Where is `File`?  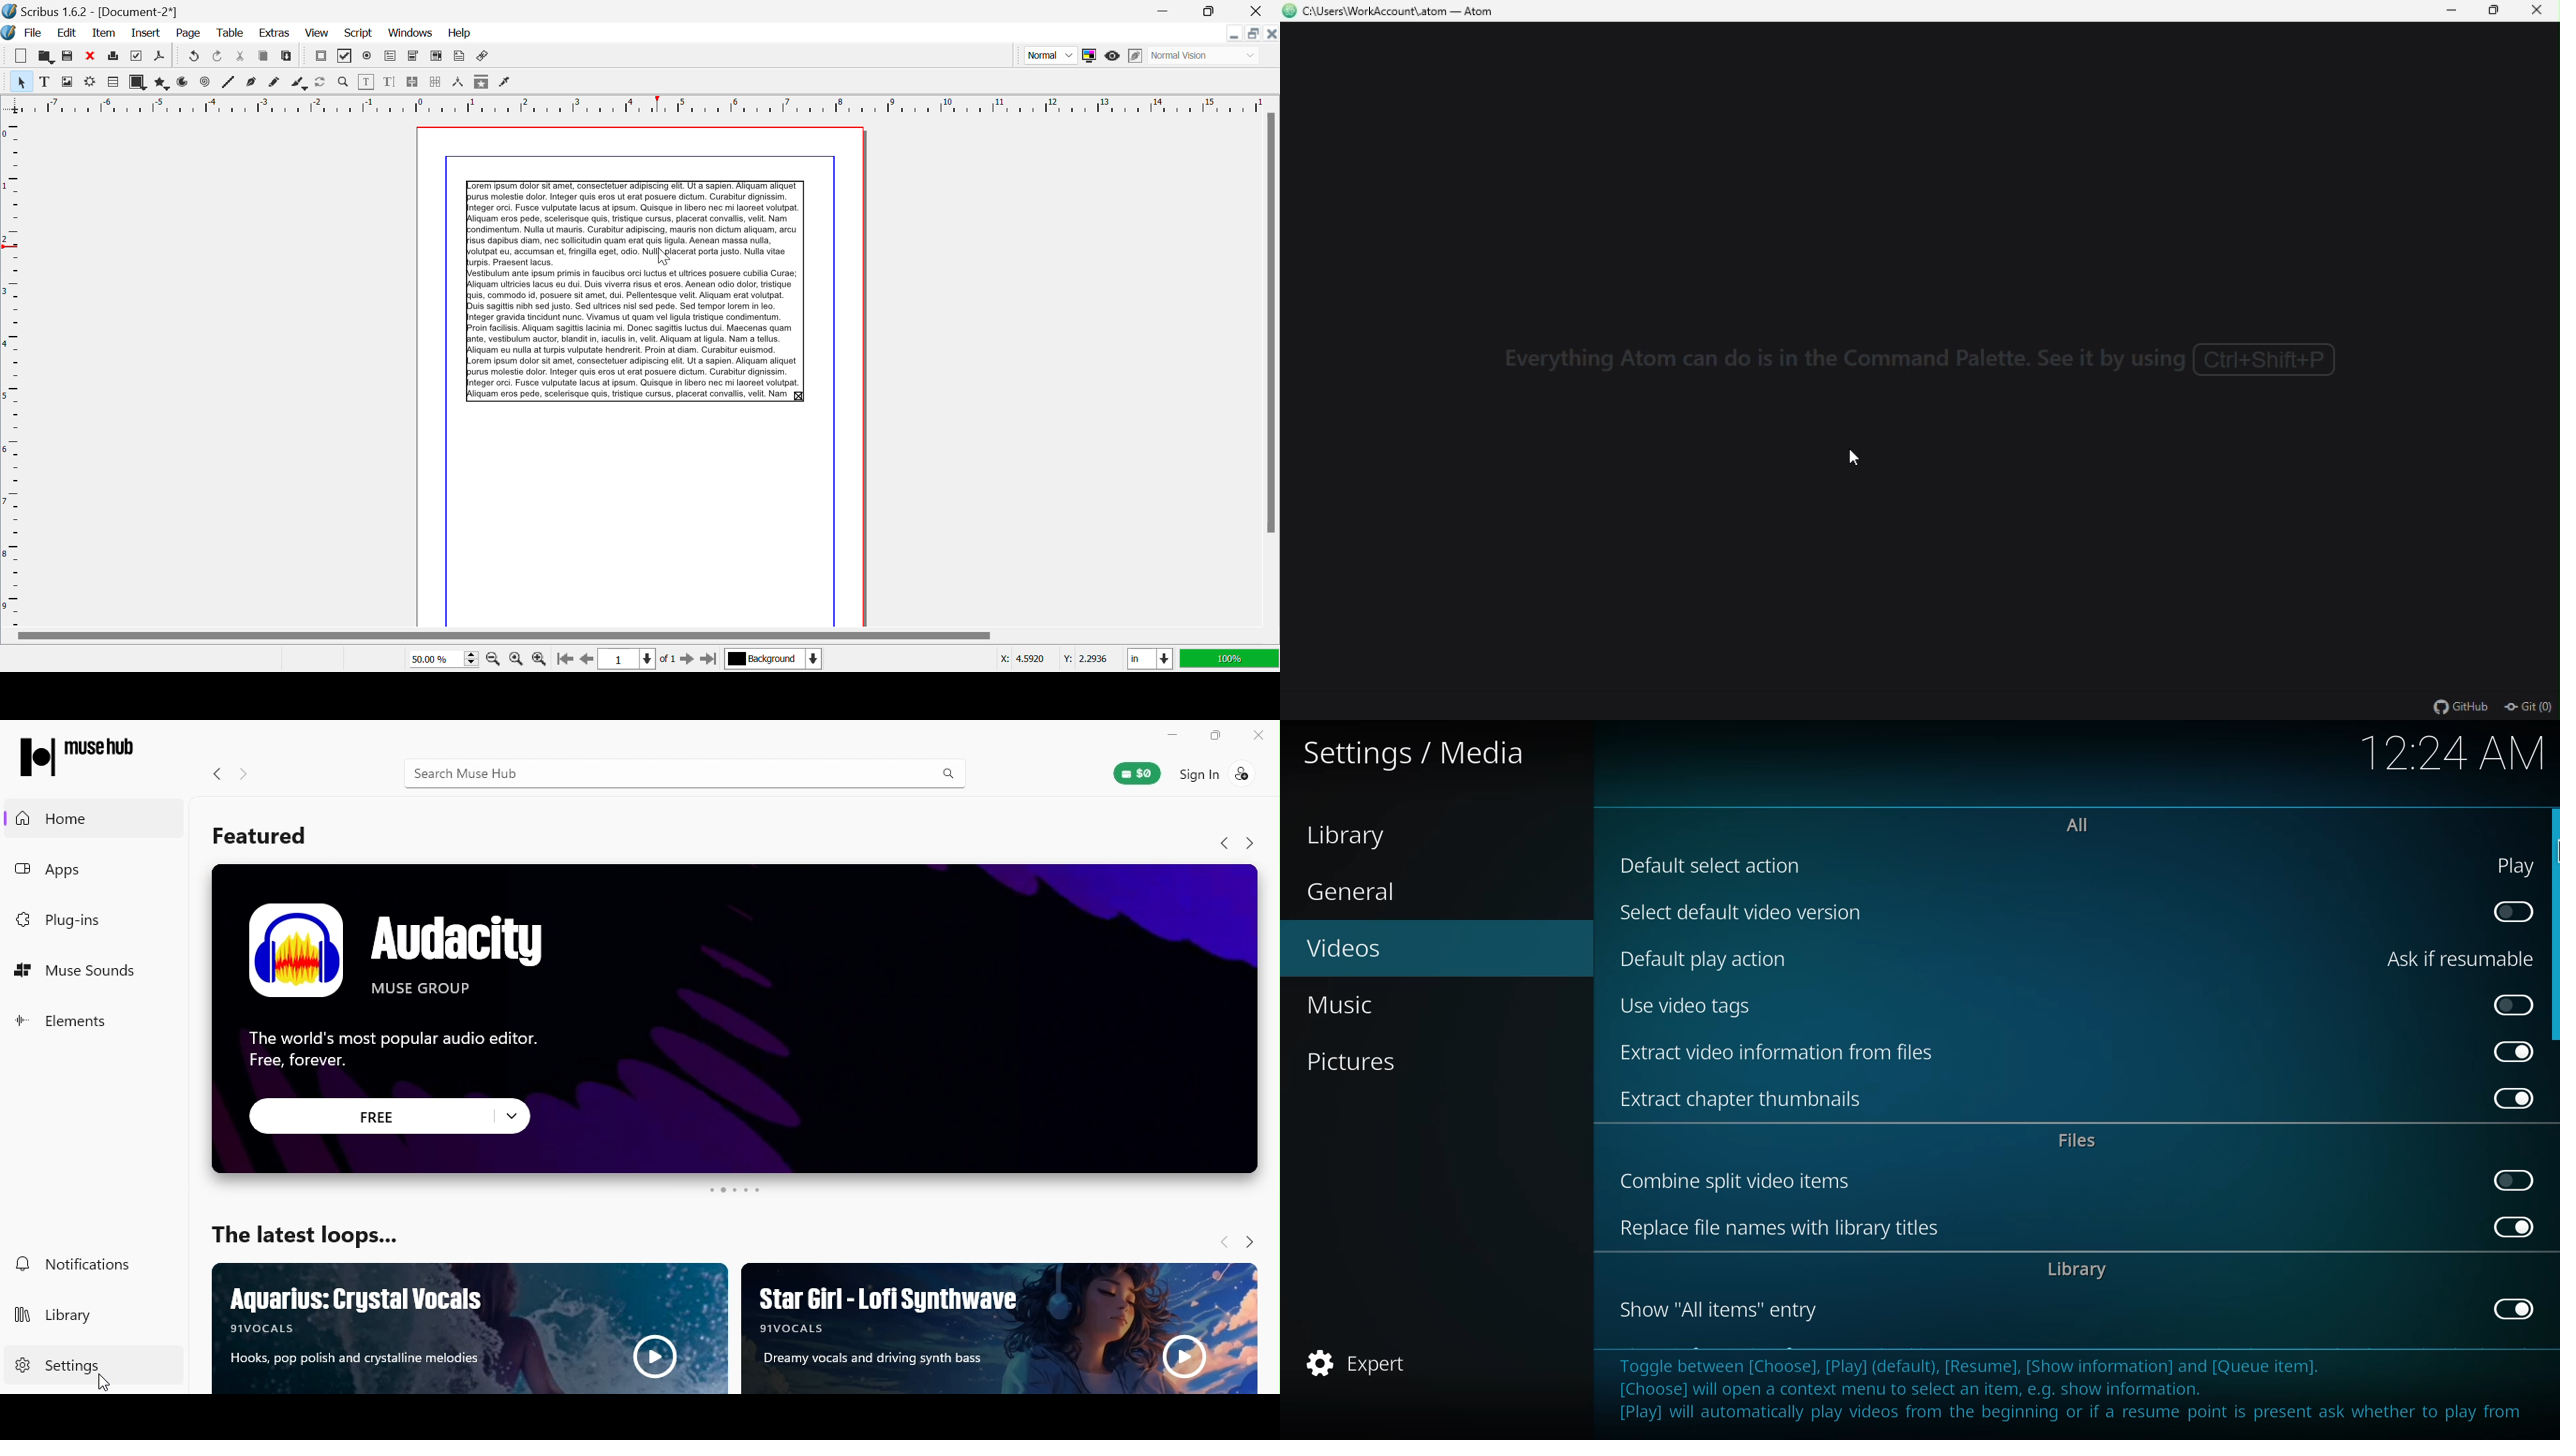 File is located at coordinates (24, 33).